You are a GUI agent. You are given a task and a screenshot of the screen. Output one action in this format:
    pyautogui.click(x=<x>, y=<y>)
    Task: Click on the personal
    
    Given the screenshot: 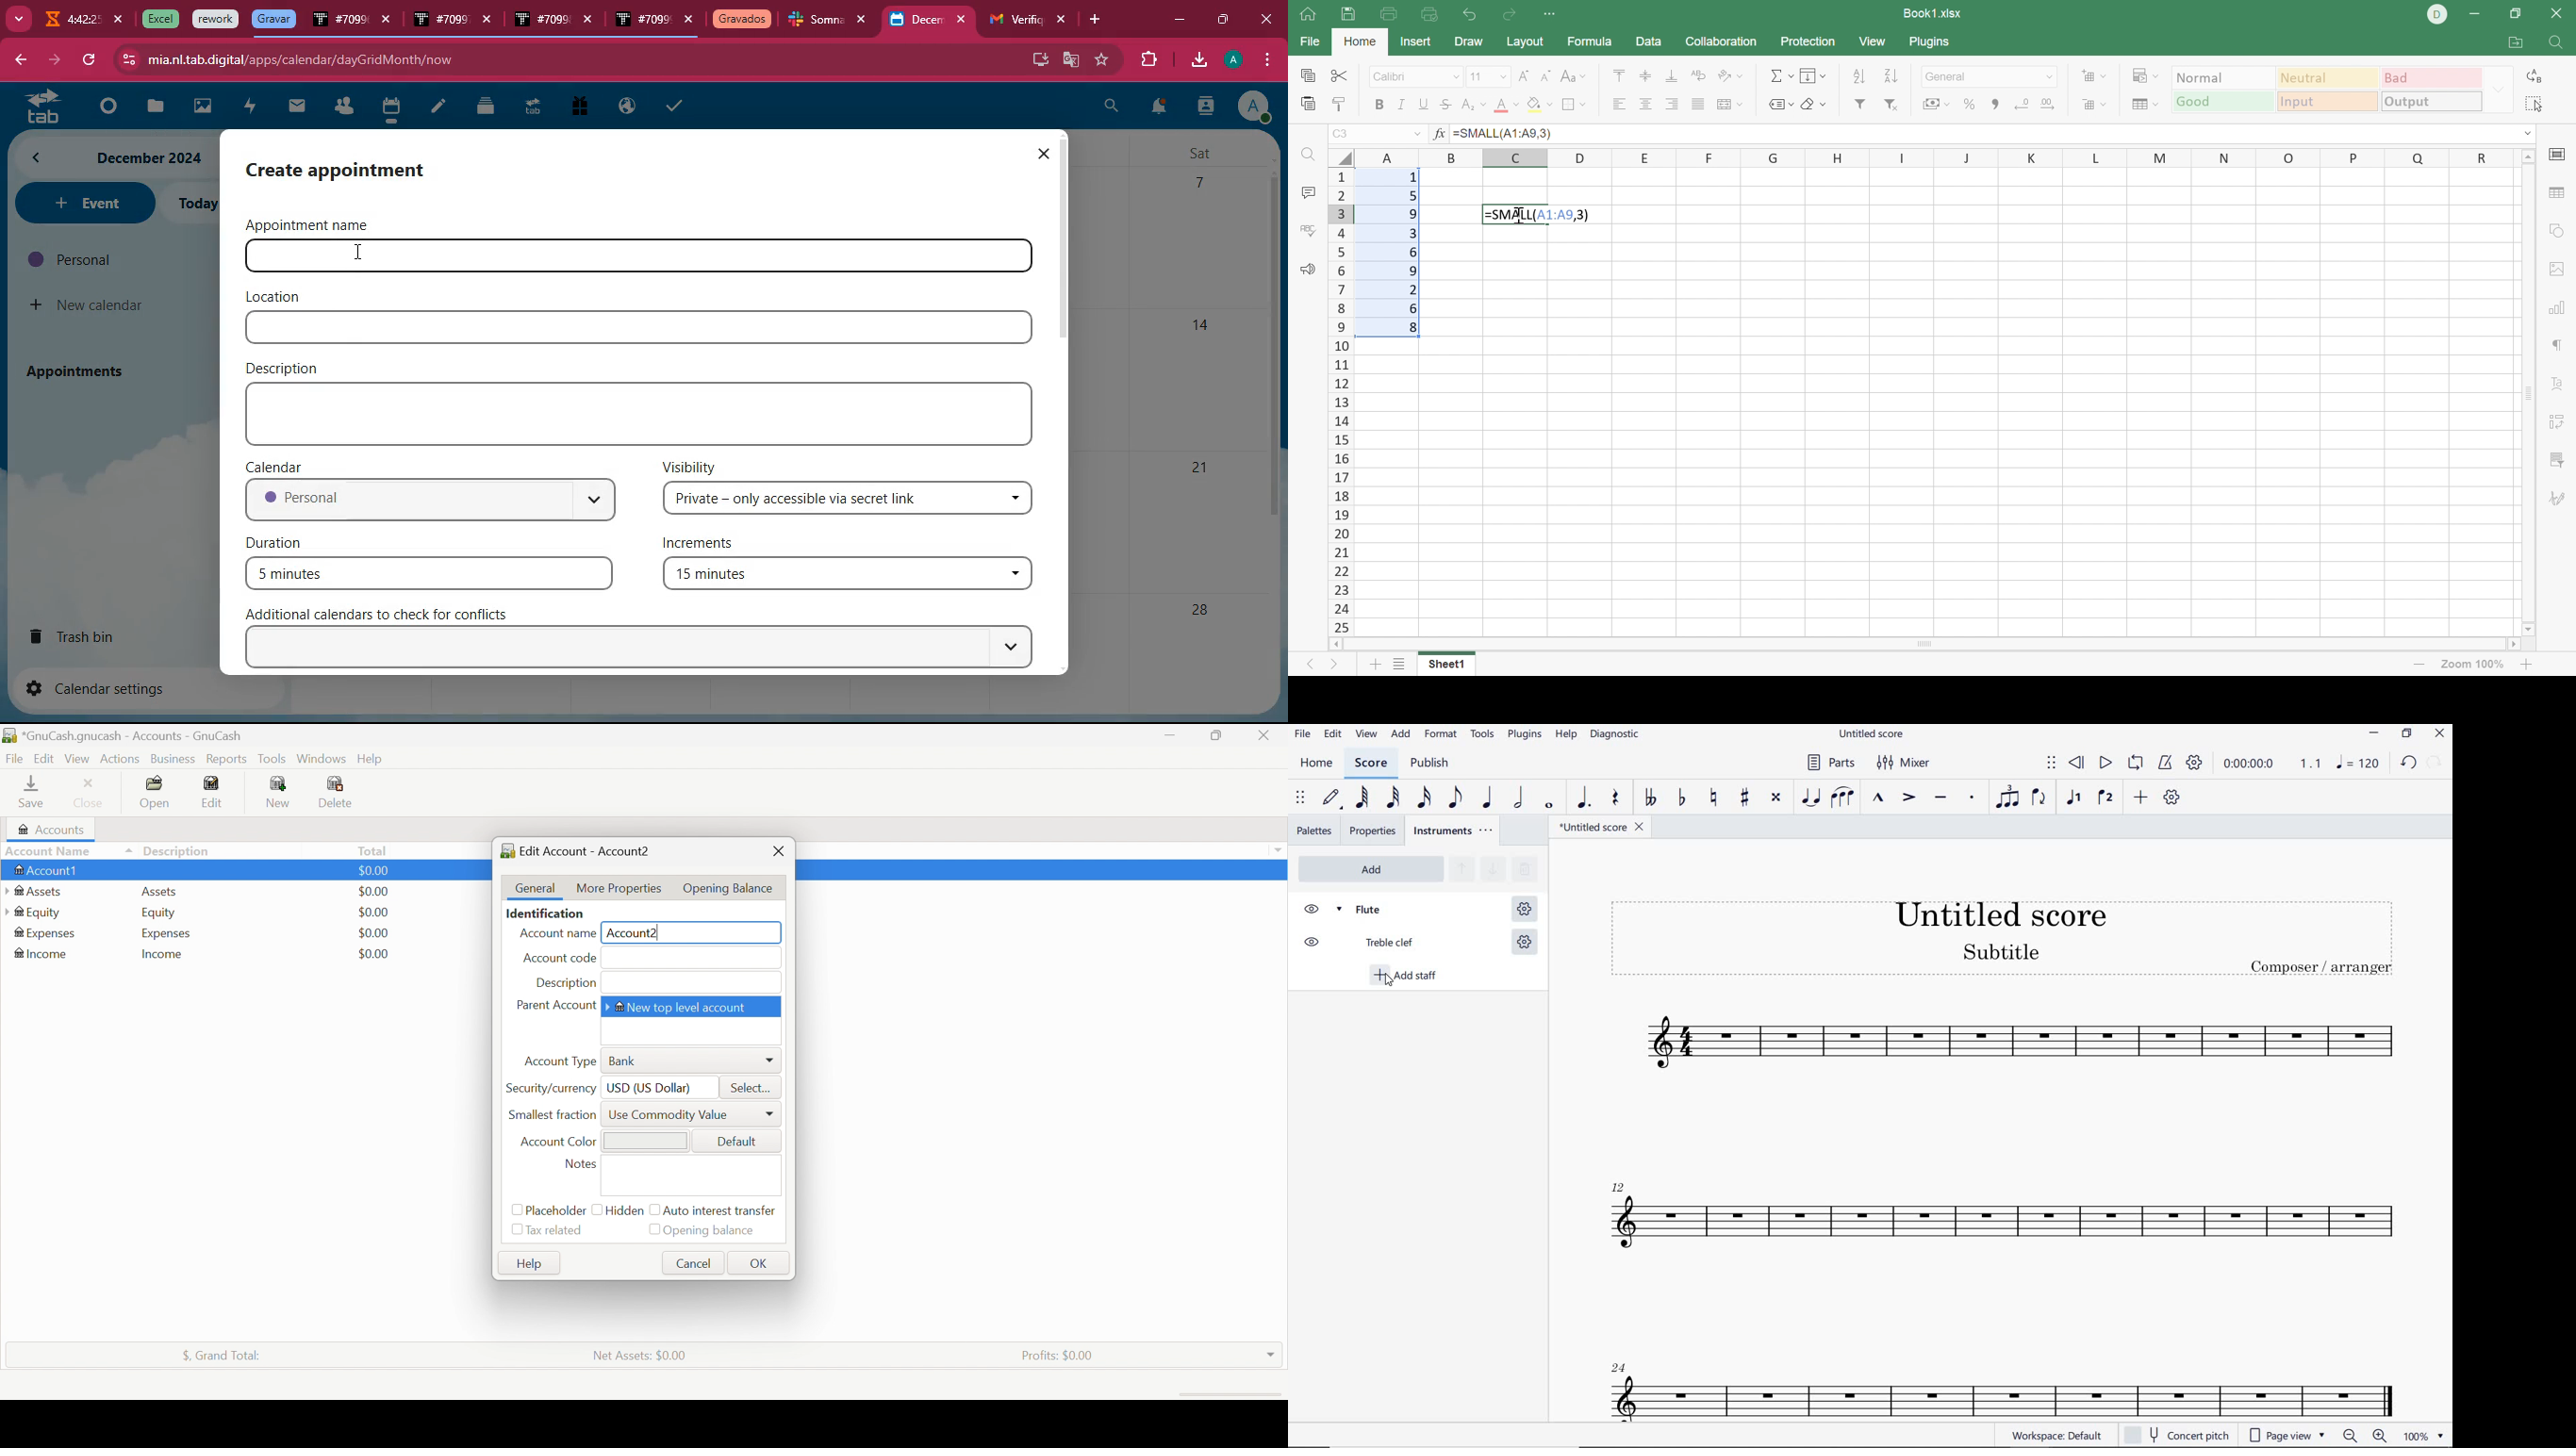 What is the action you would take?
    pyautogui.click(x=429, y=502)
    